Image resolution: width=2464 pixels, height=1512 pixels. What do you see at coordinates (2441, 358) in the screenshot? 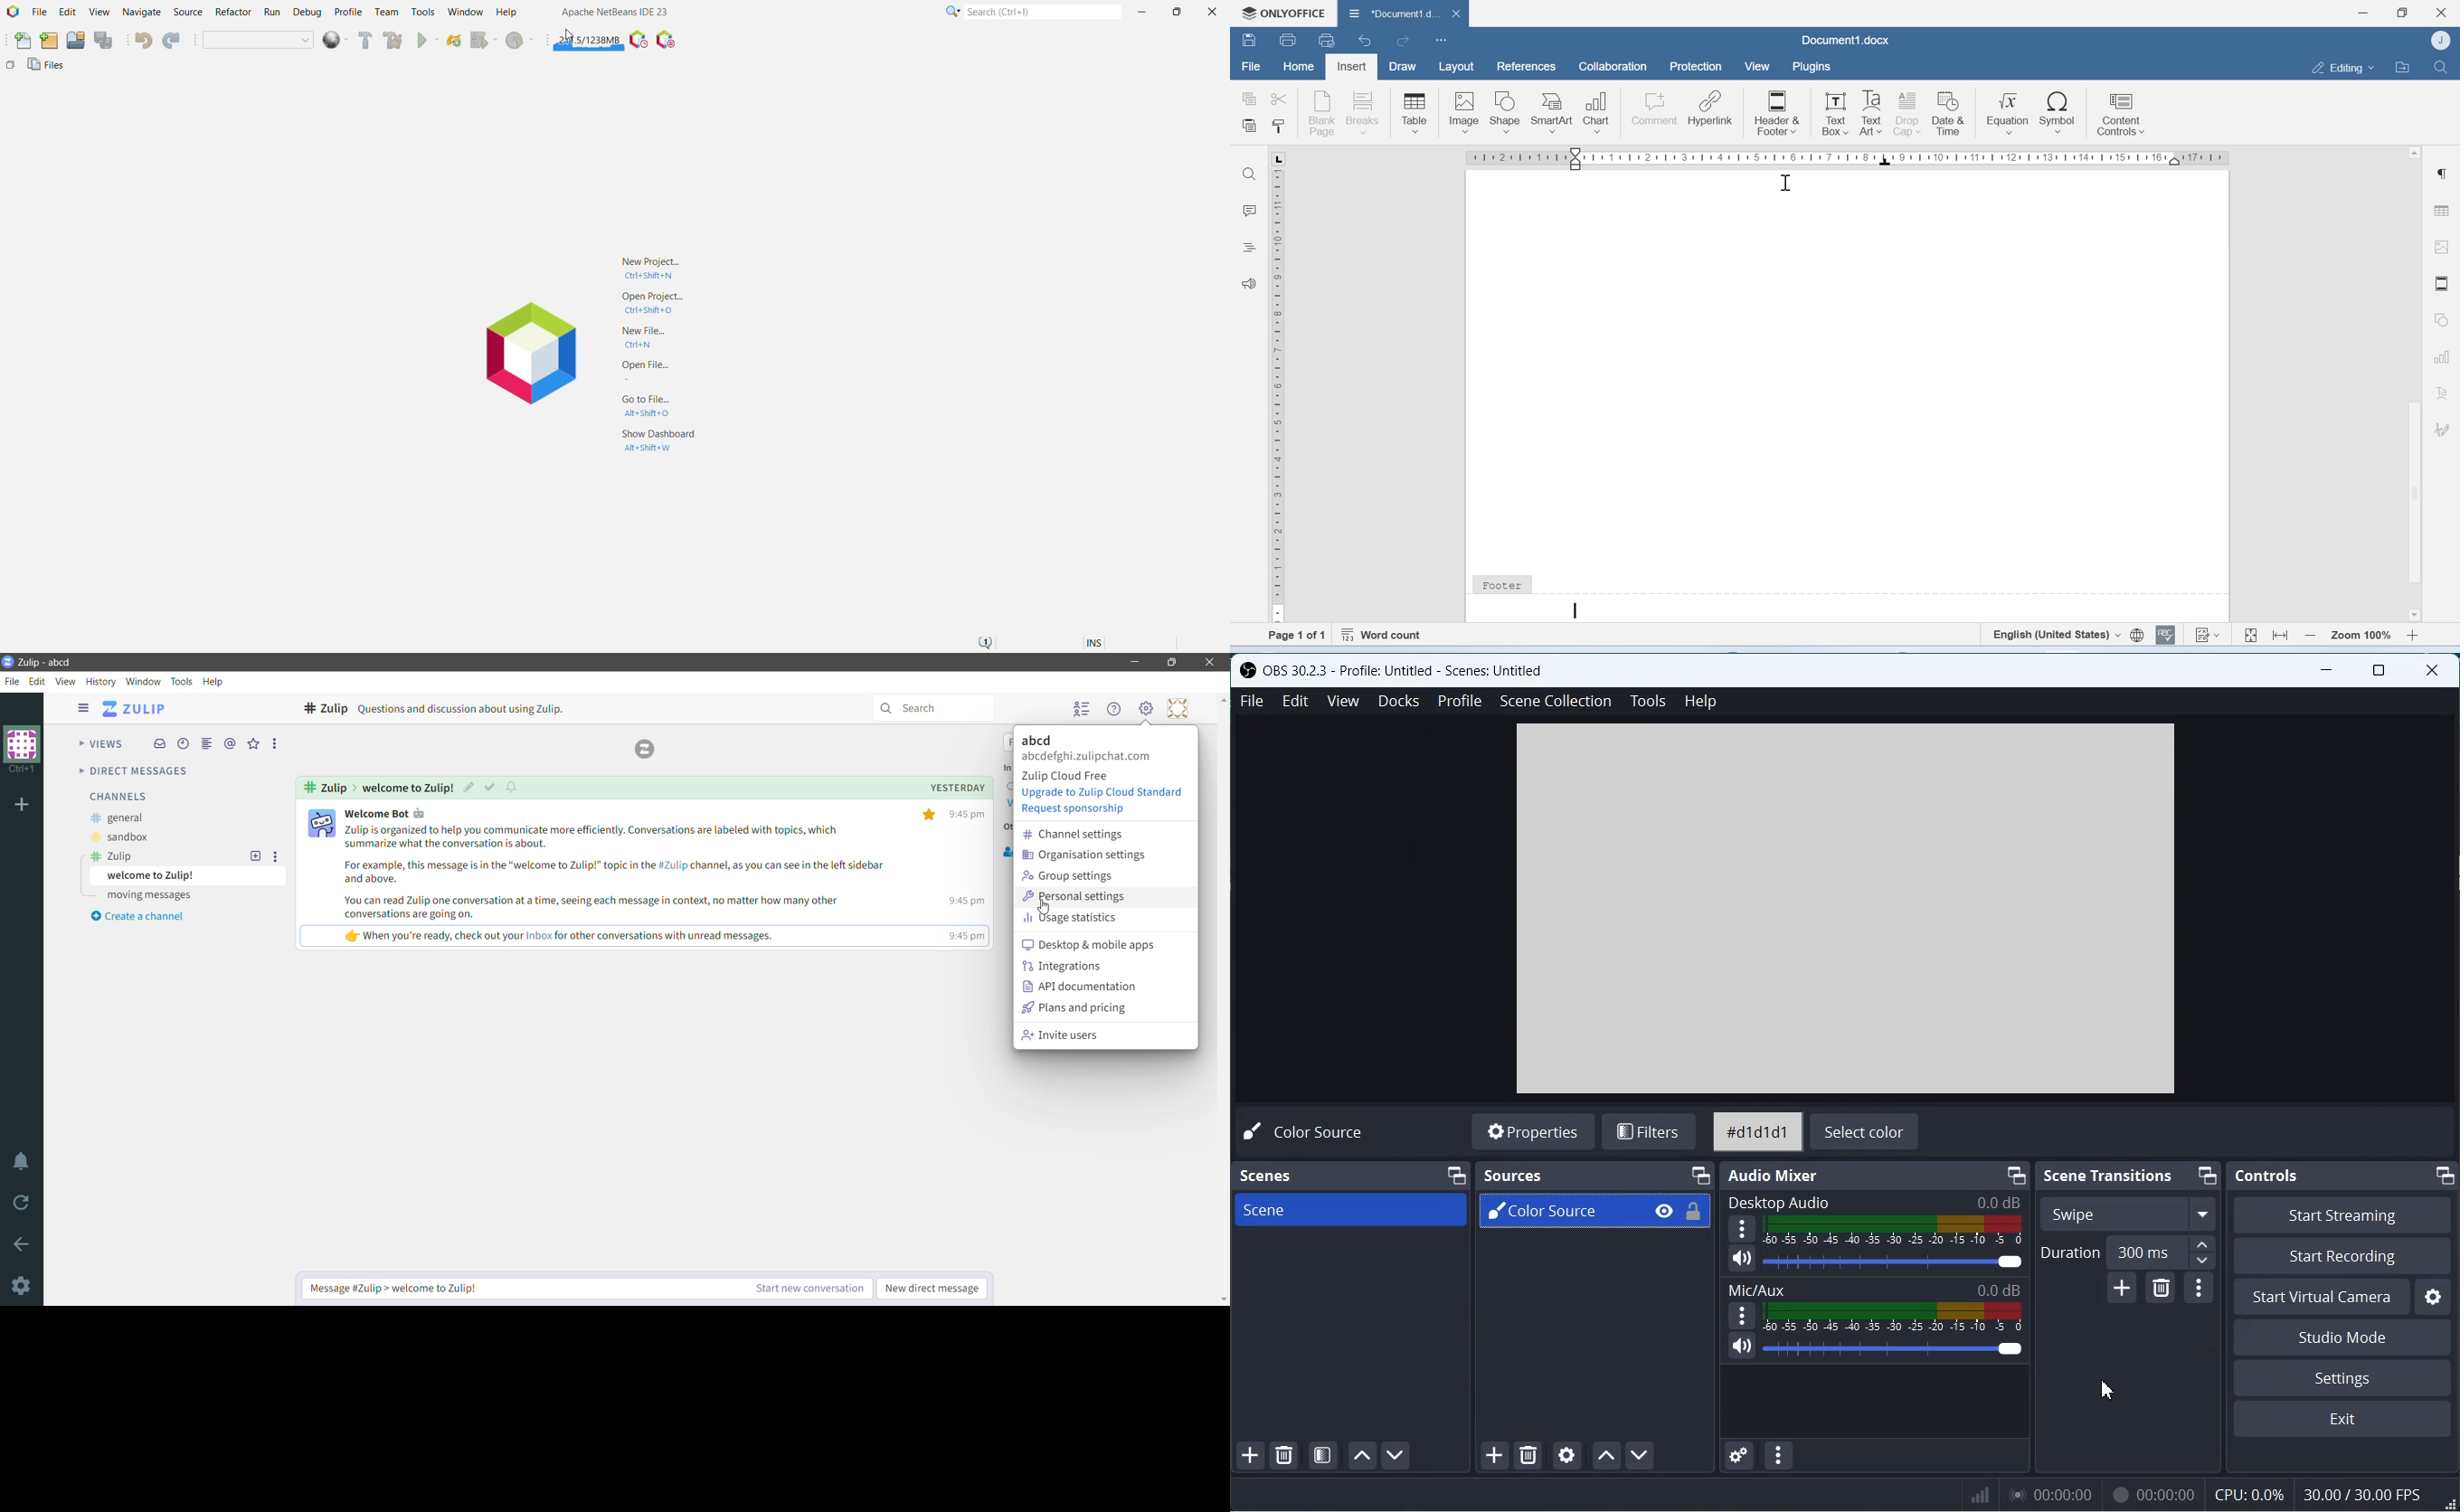
I see `Charts` at bounding box center [2441, 358].